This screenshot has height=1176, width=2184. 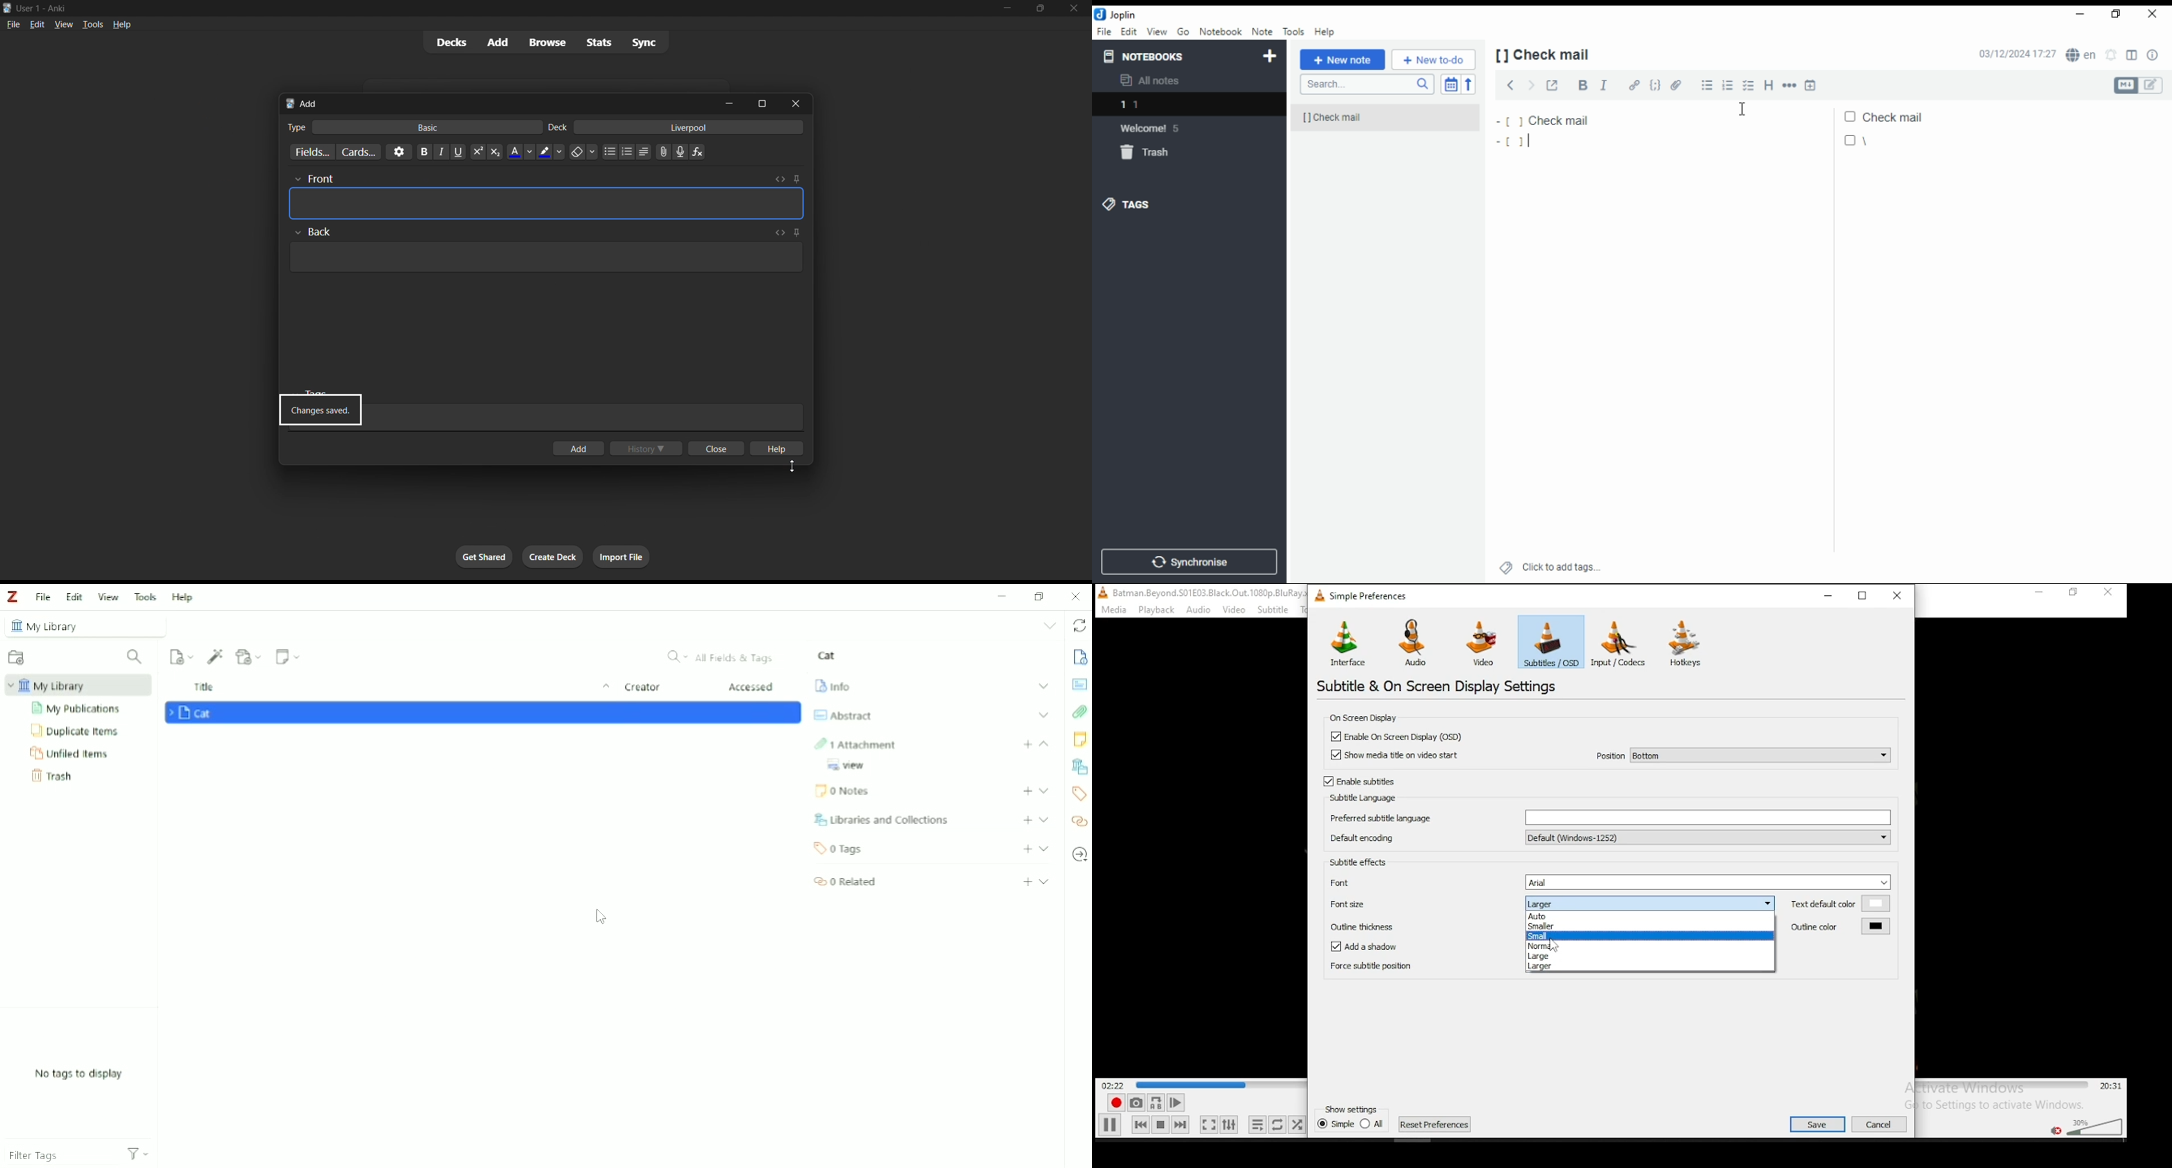 What do you see at coordinates (249, 656) in the screenshot?
I see `Add Attachment` at bounding box center [249, 656].